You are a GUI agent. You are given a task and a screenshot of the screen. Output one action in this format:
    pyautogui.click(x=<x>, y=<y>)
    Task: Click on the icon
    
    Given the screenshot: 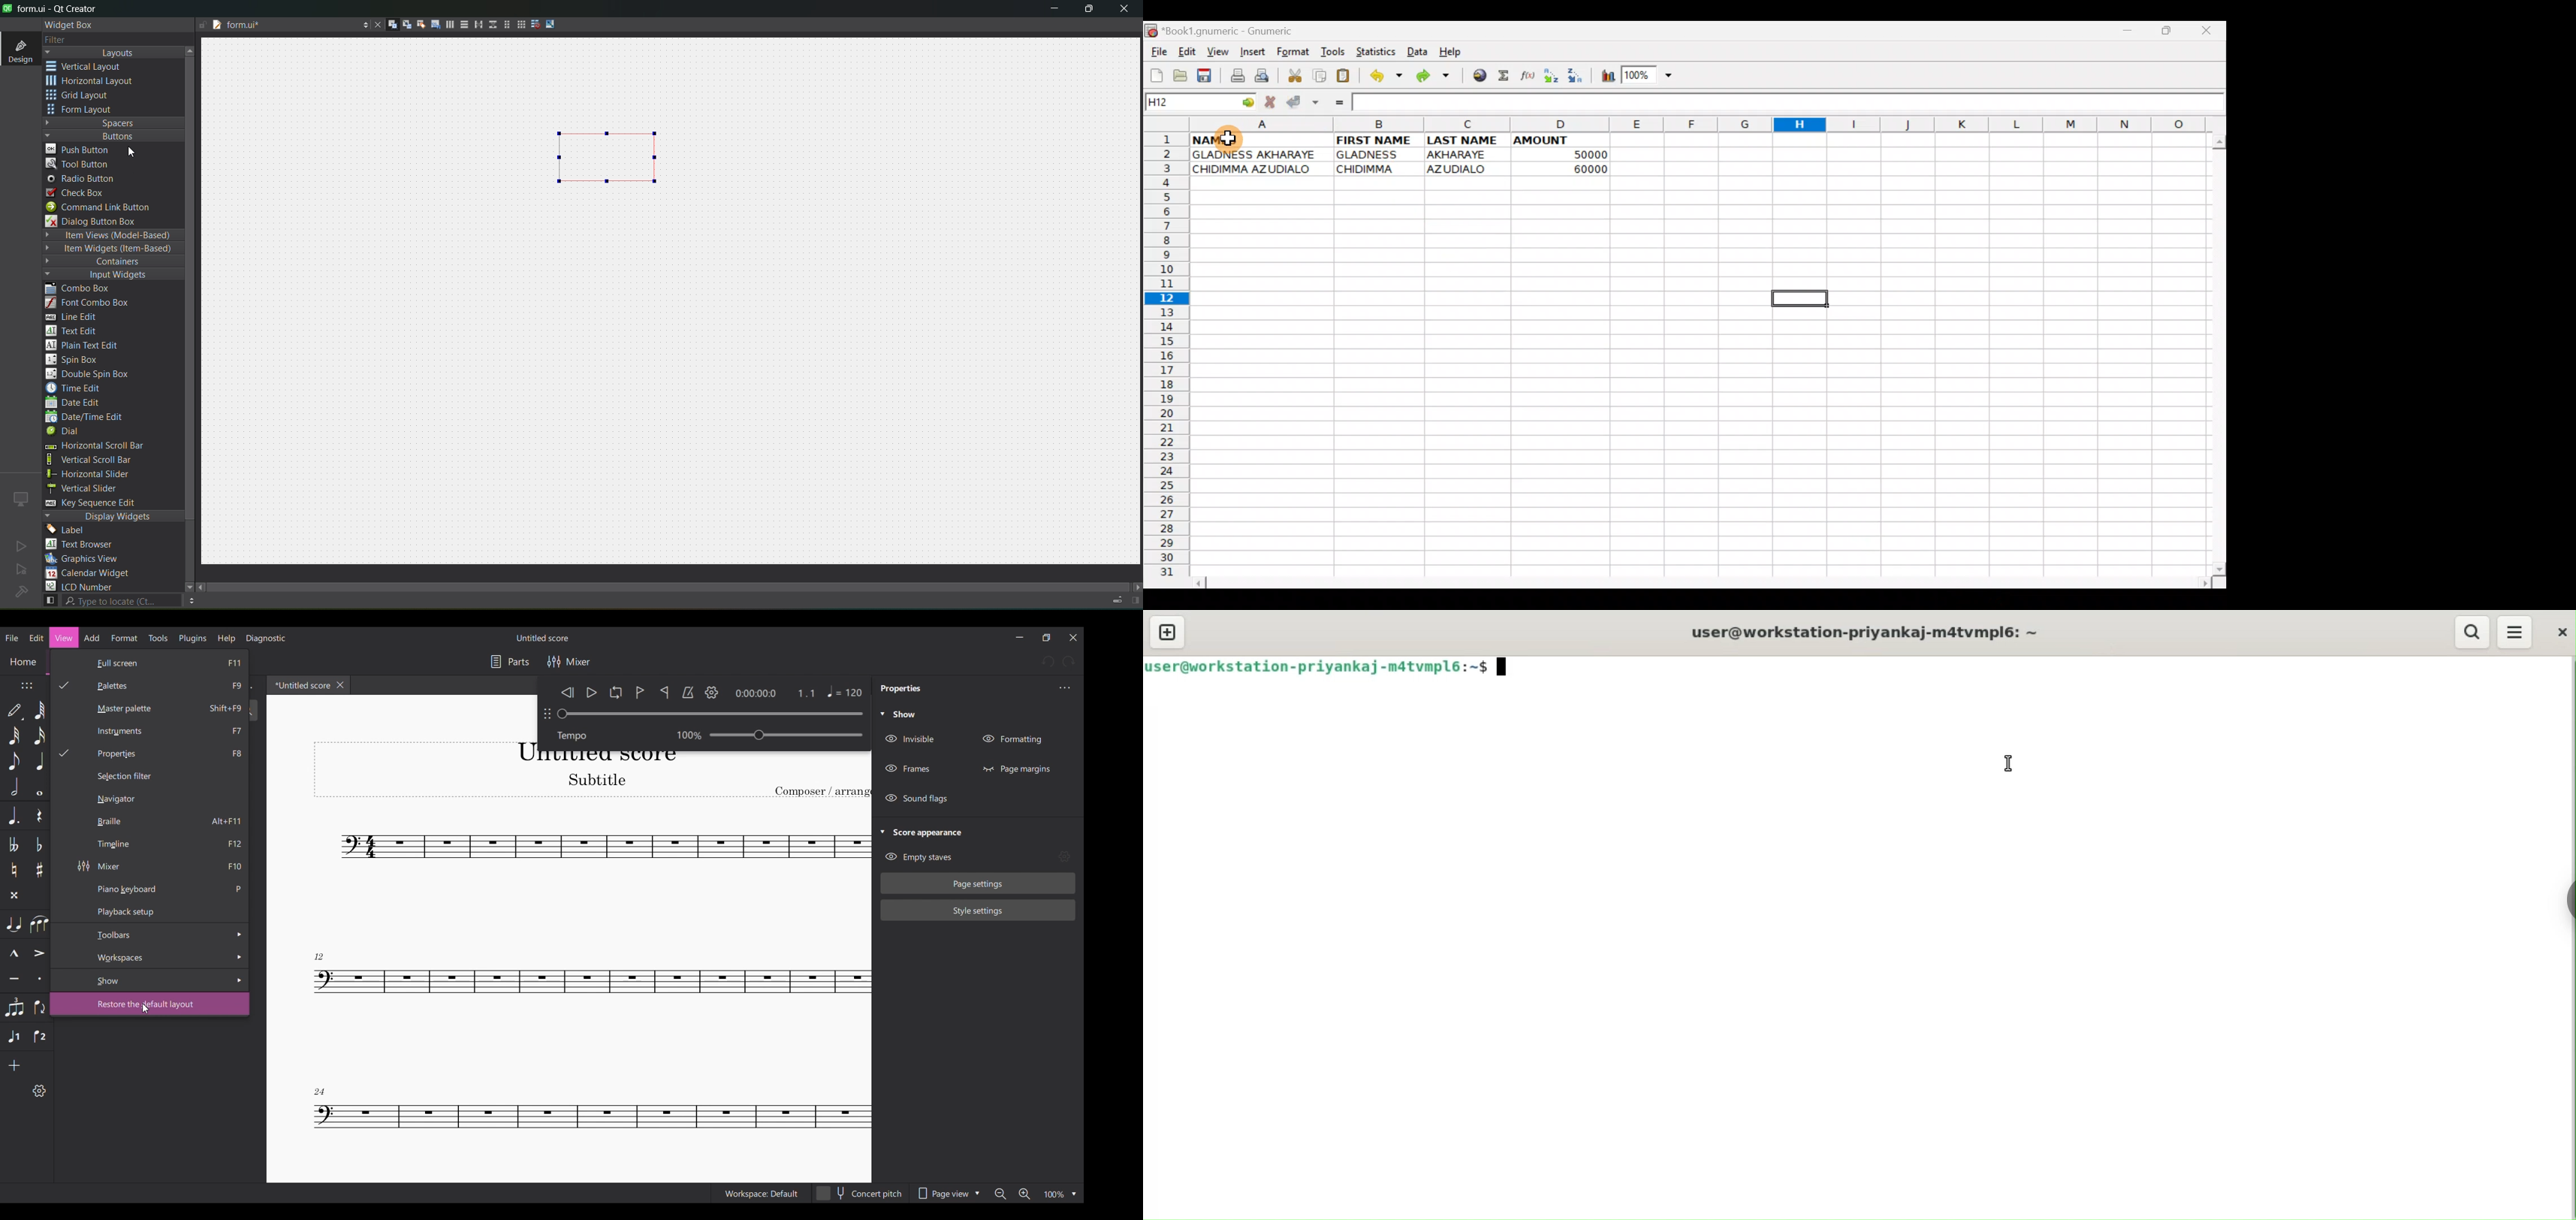 What is the action you would take?
    pyautogui.click(x=21, y=499)
    